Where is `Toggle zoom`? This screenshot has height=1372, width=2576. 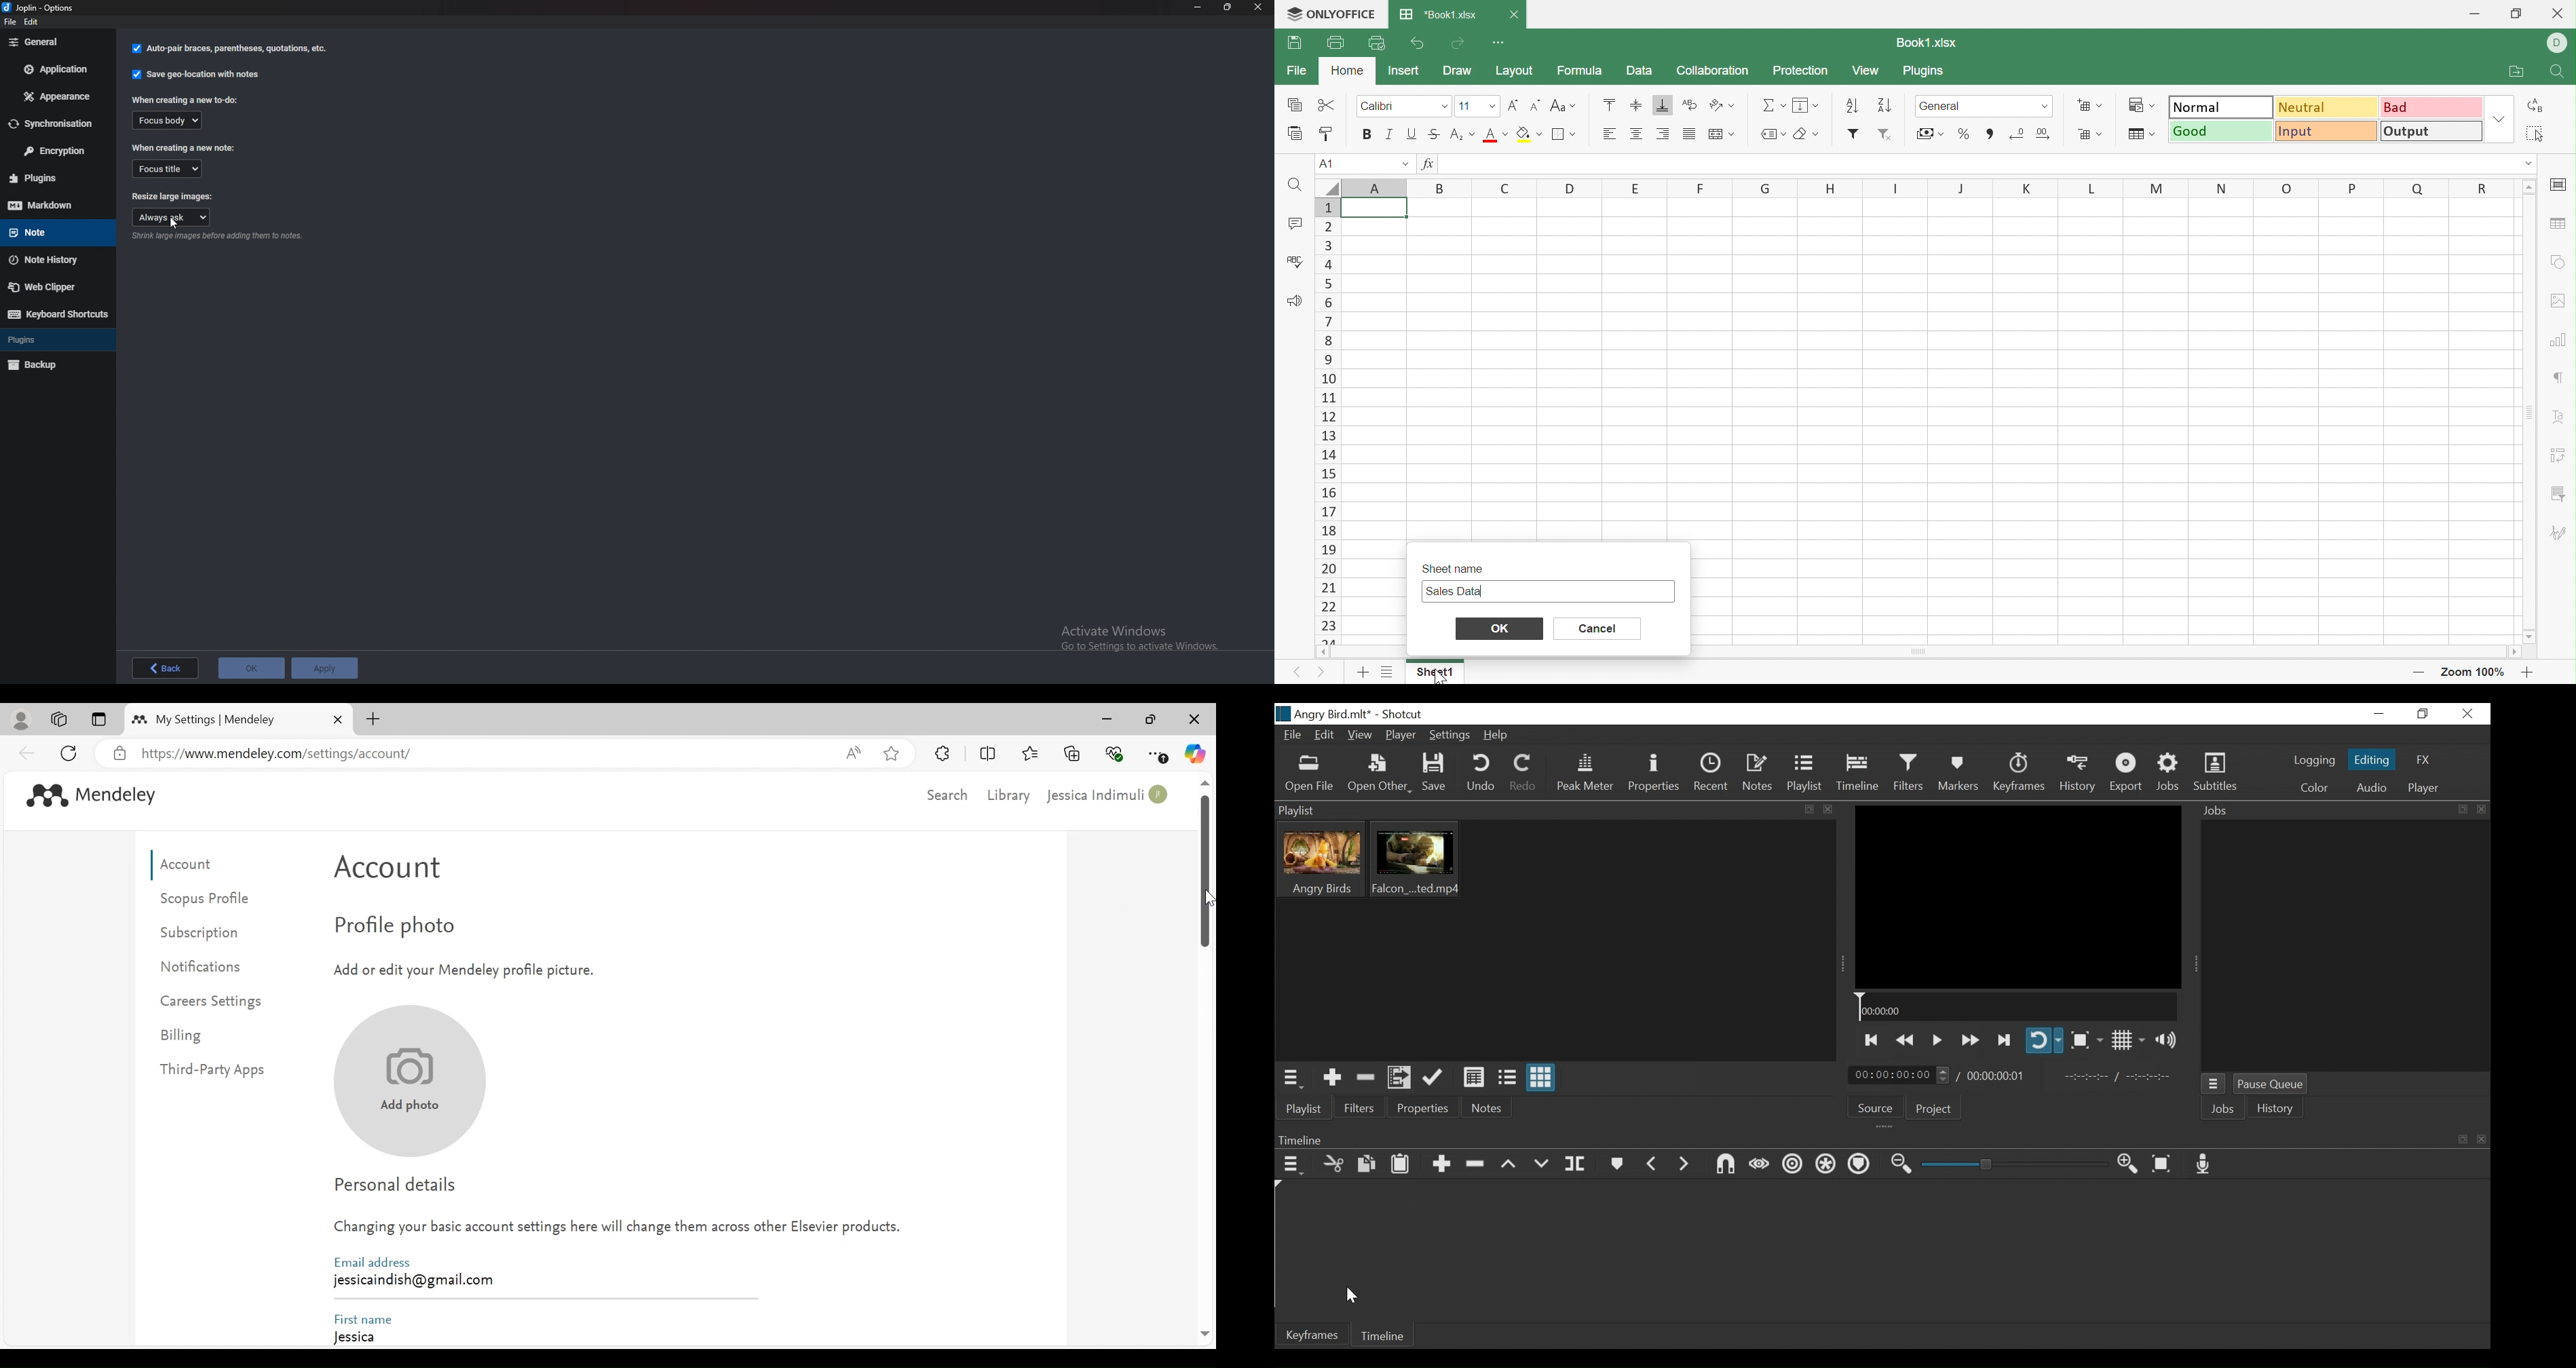 Toggle zoom is located at coordinates (2087, 1041).